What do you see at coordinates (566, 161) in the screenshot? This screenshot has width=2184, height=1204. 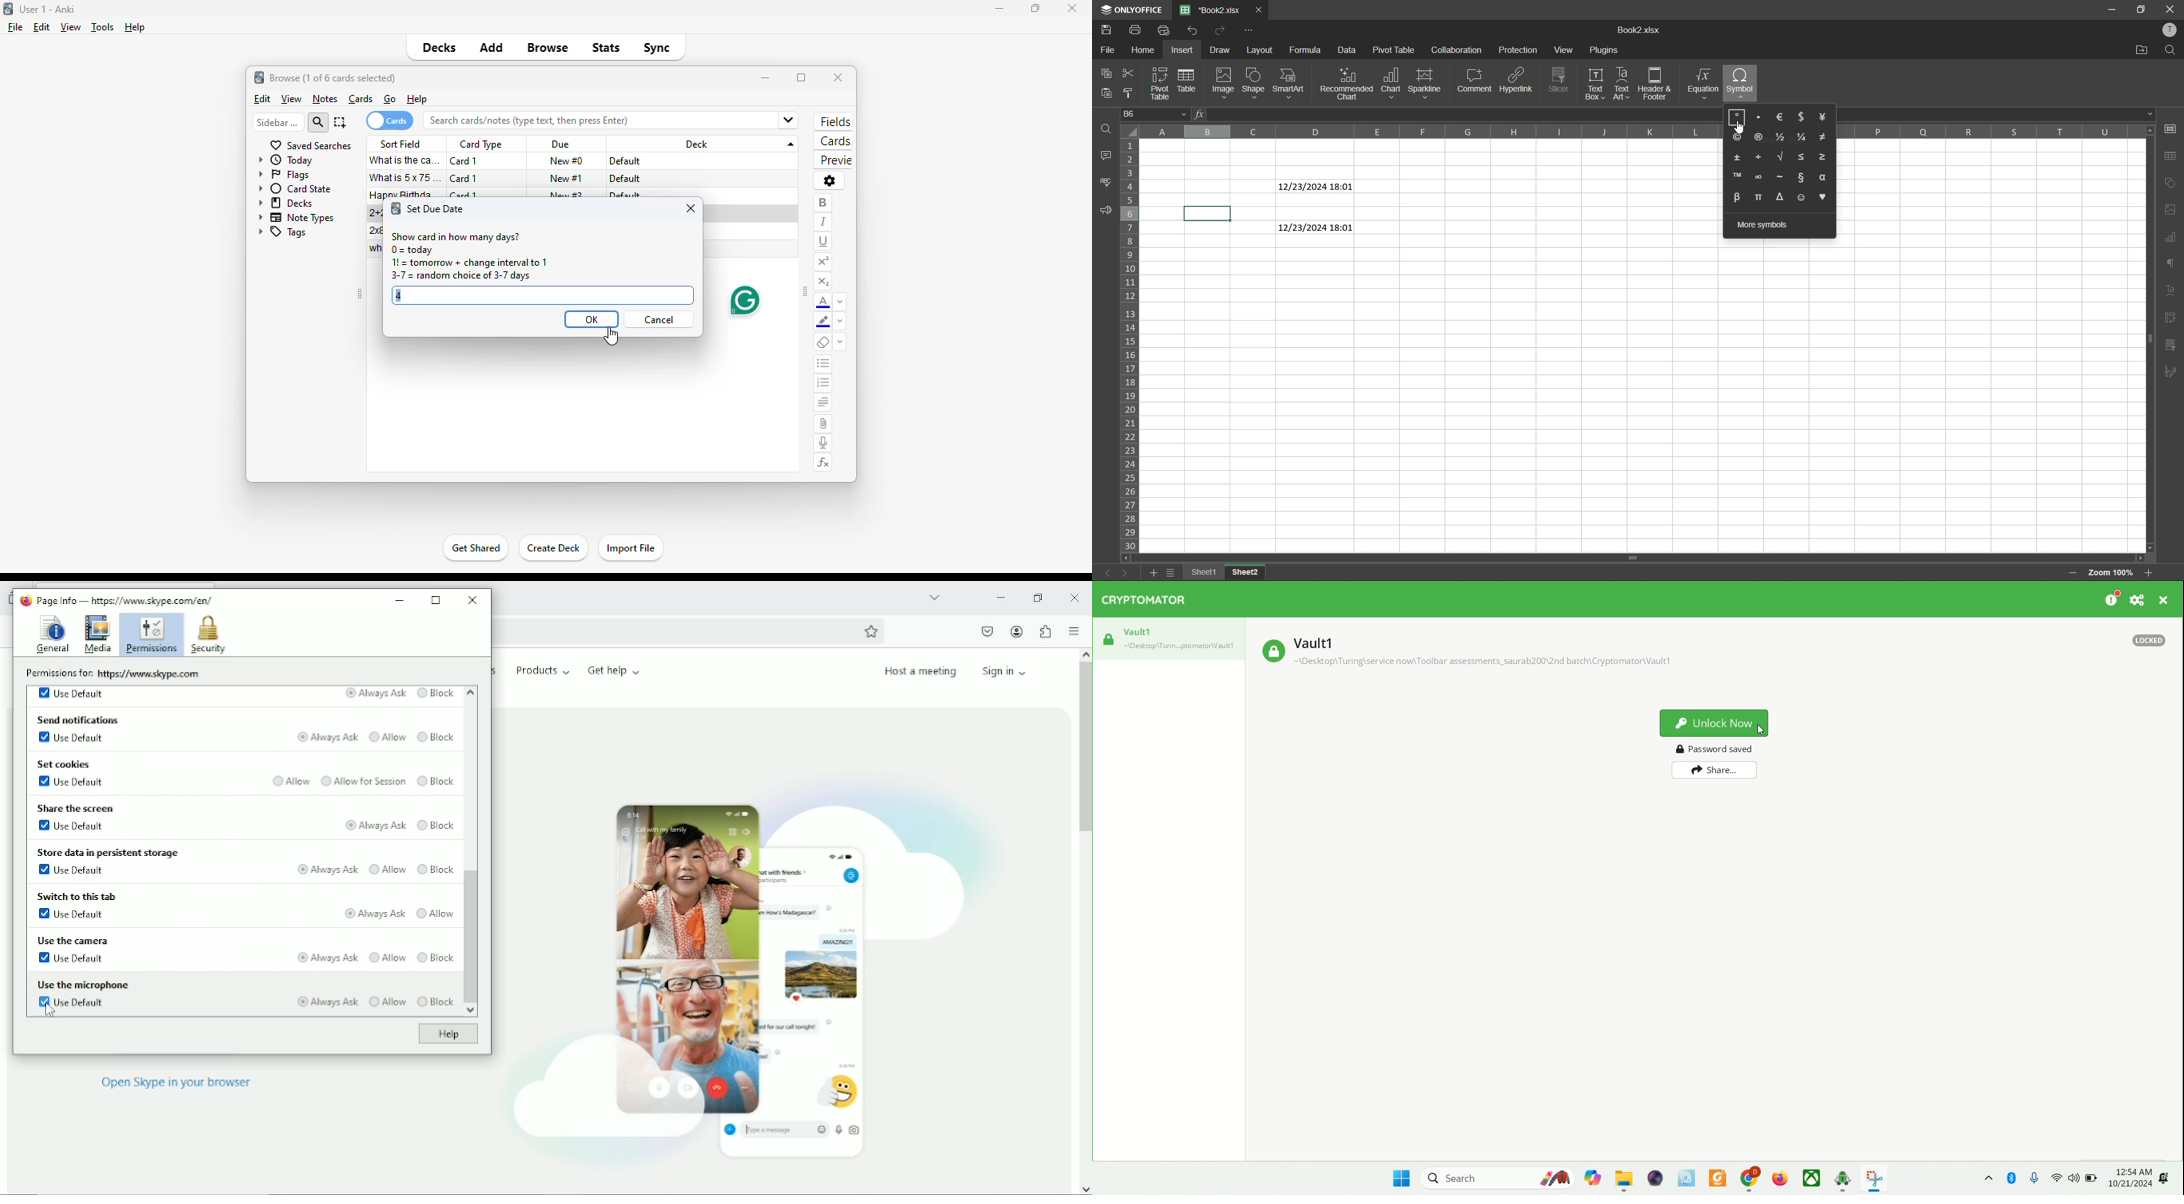 I see `new #0` at bounding box center [566, 161].